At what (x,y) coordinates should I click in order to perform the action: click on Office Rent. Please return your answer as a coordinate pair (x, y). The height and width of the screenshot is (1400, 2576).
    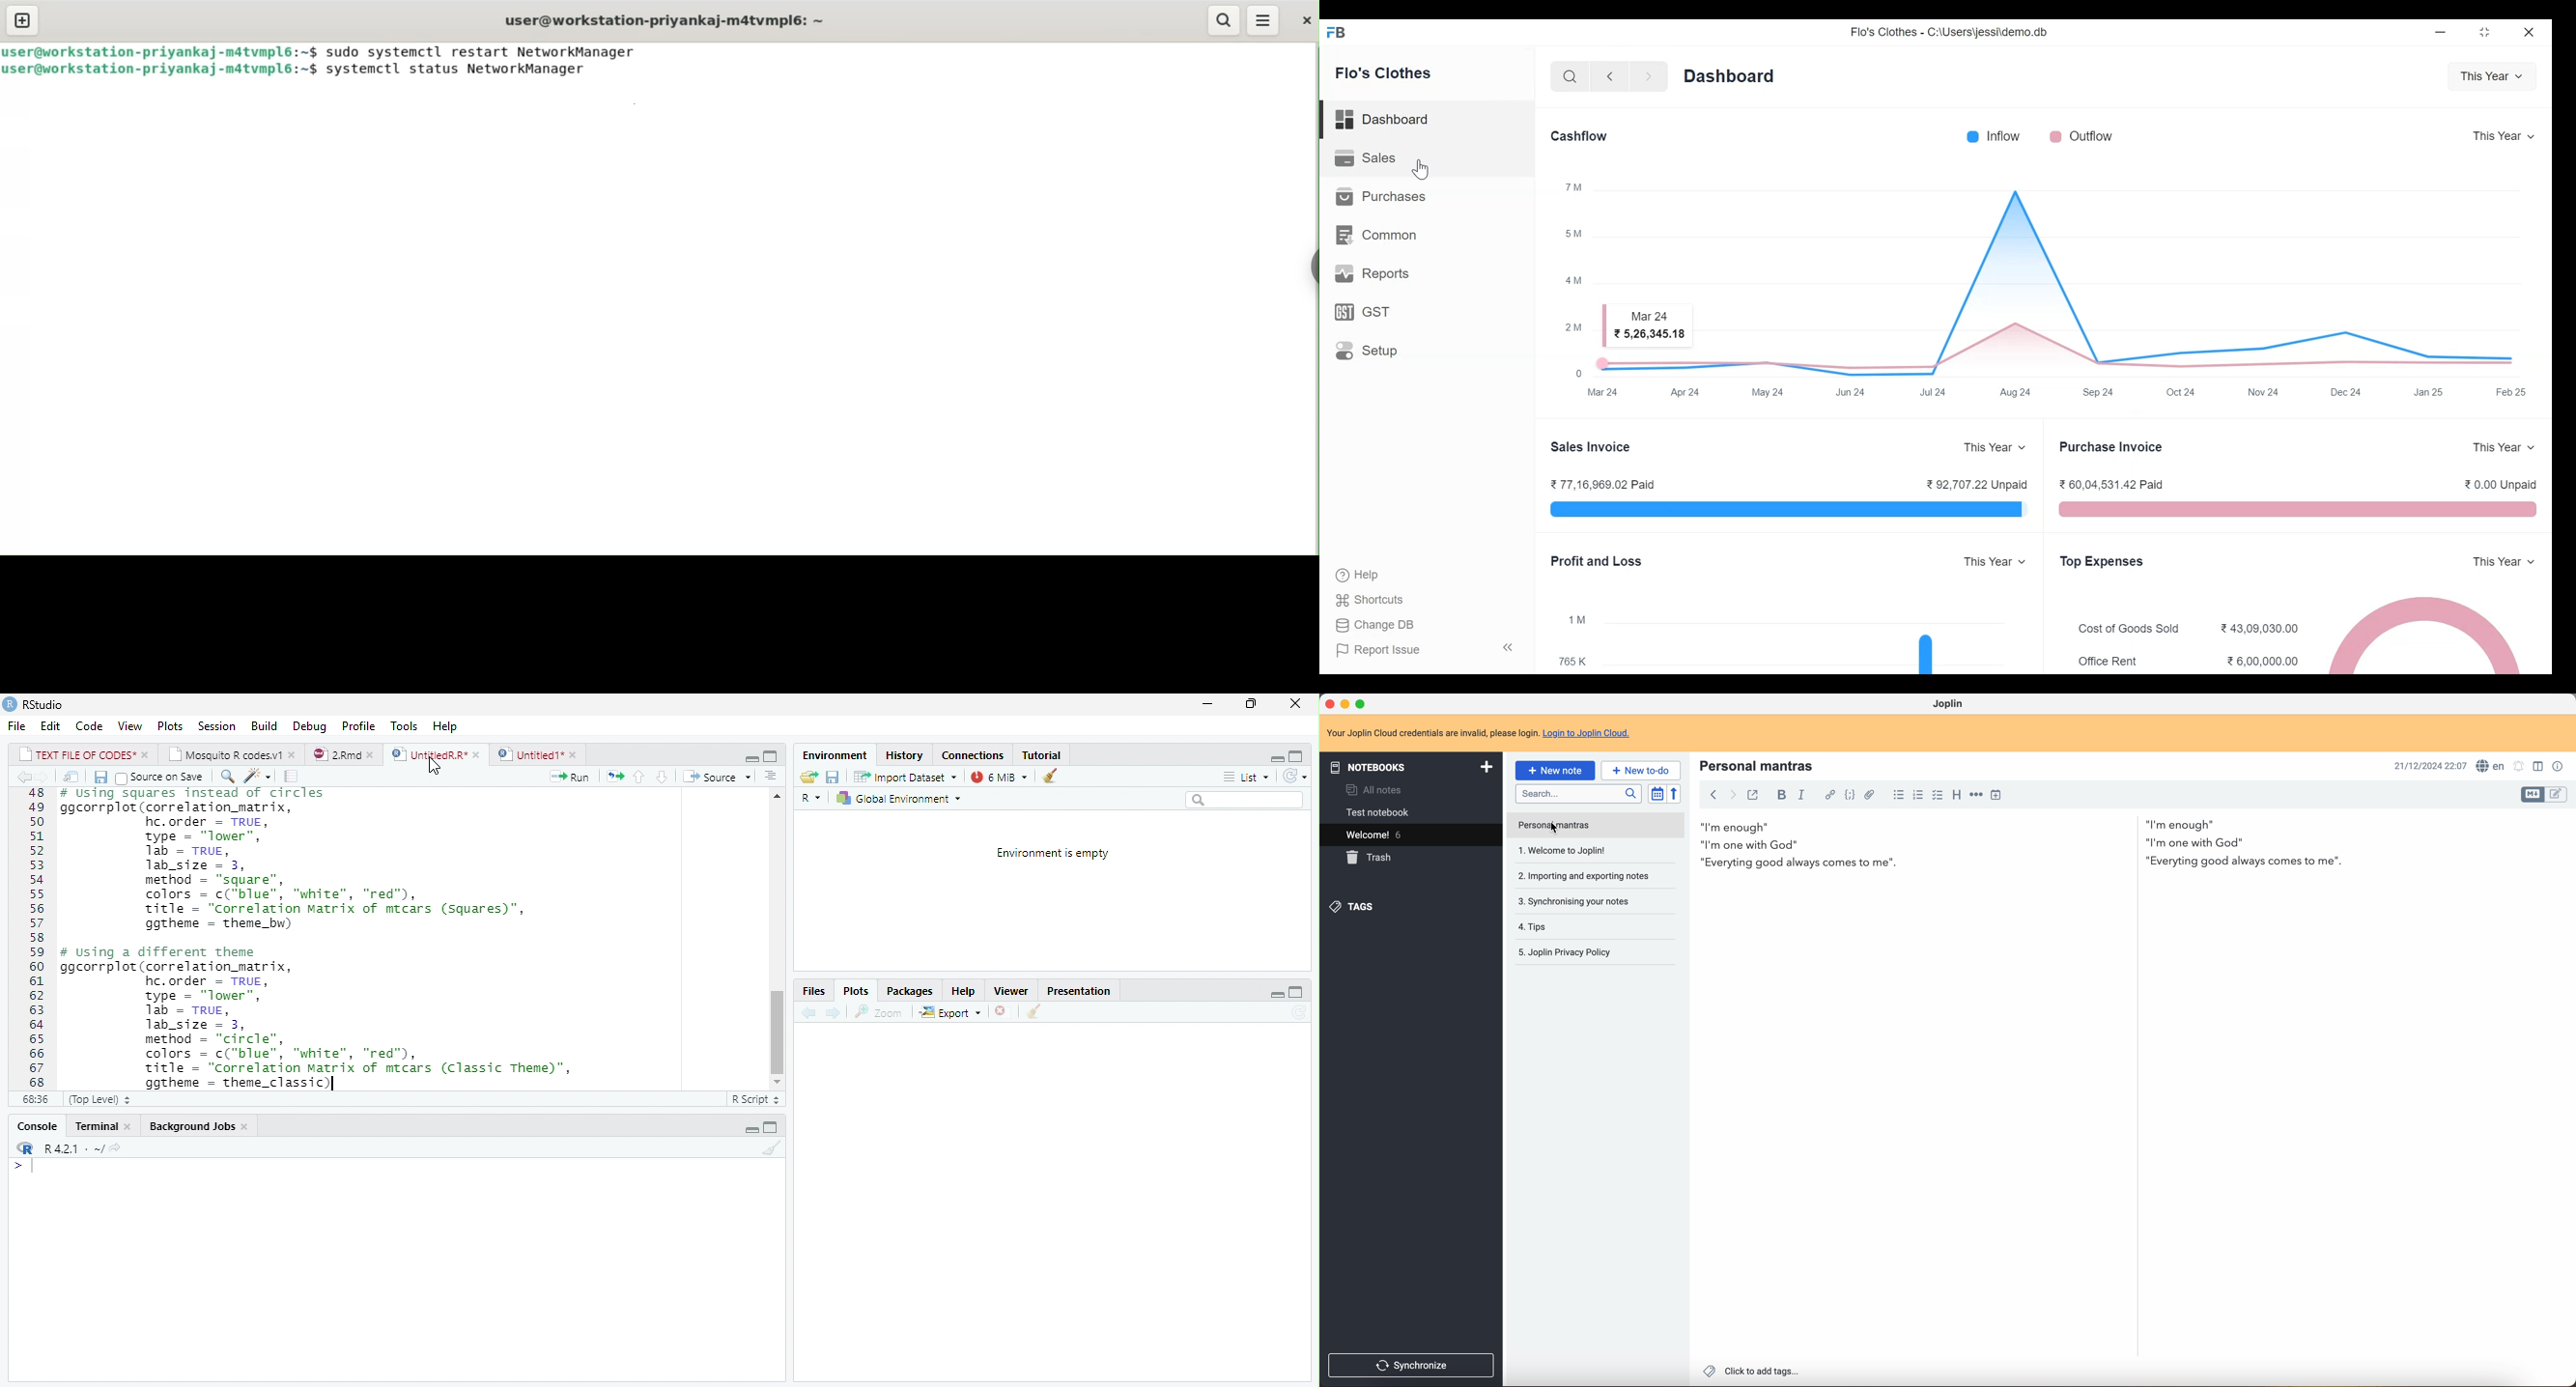
    Looking at the image, I should click on (2109, 660).